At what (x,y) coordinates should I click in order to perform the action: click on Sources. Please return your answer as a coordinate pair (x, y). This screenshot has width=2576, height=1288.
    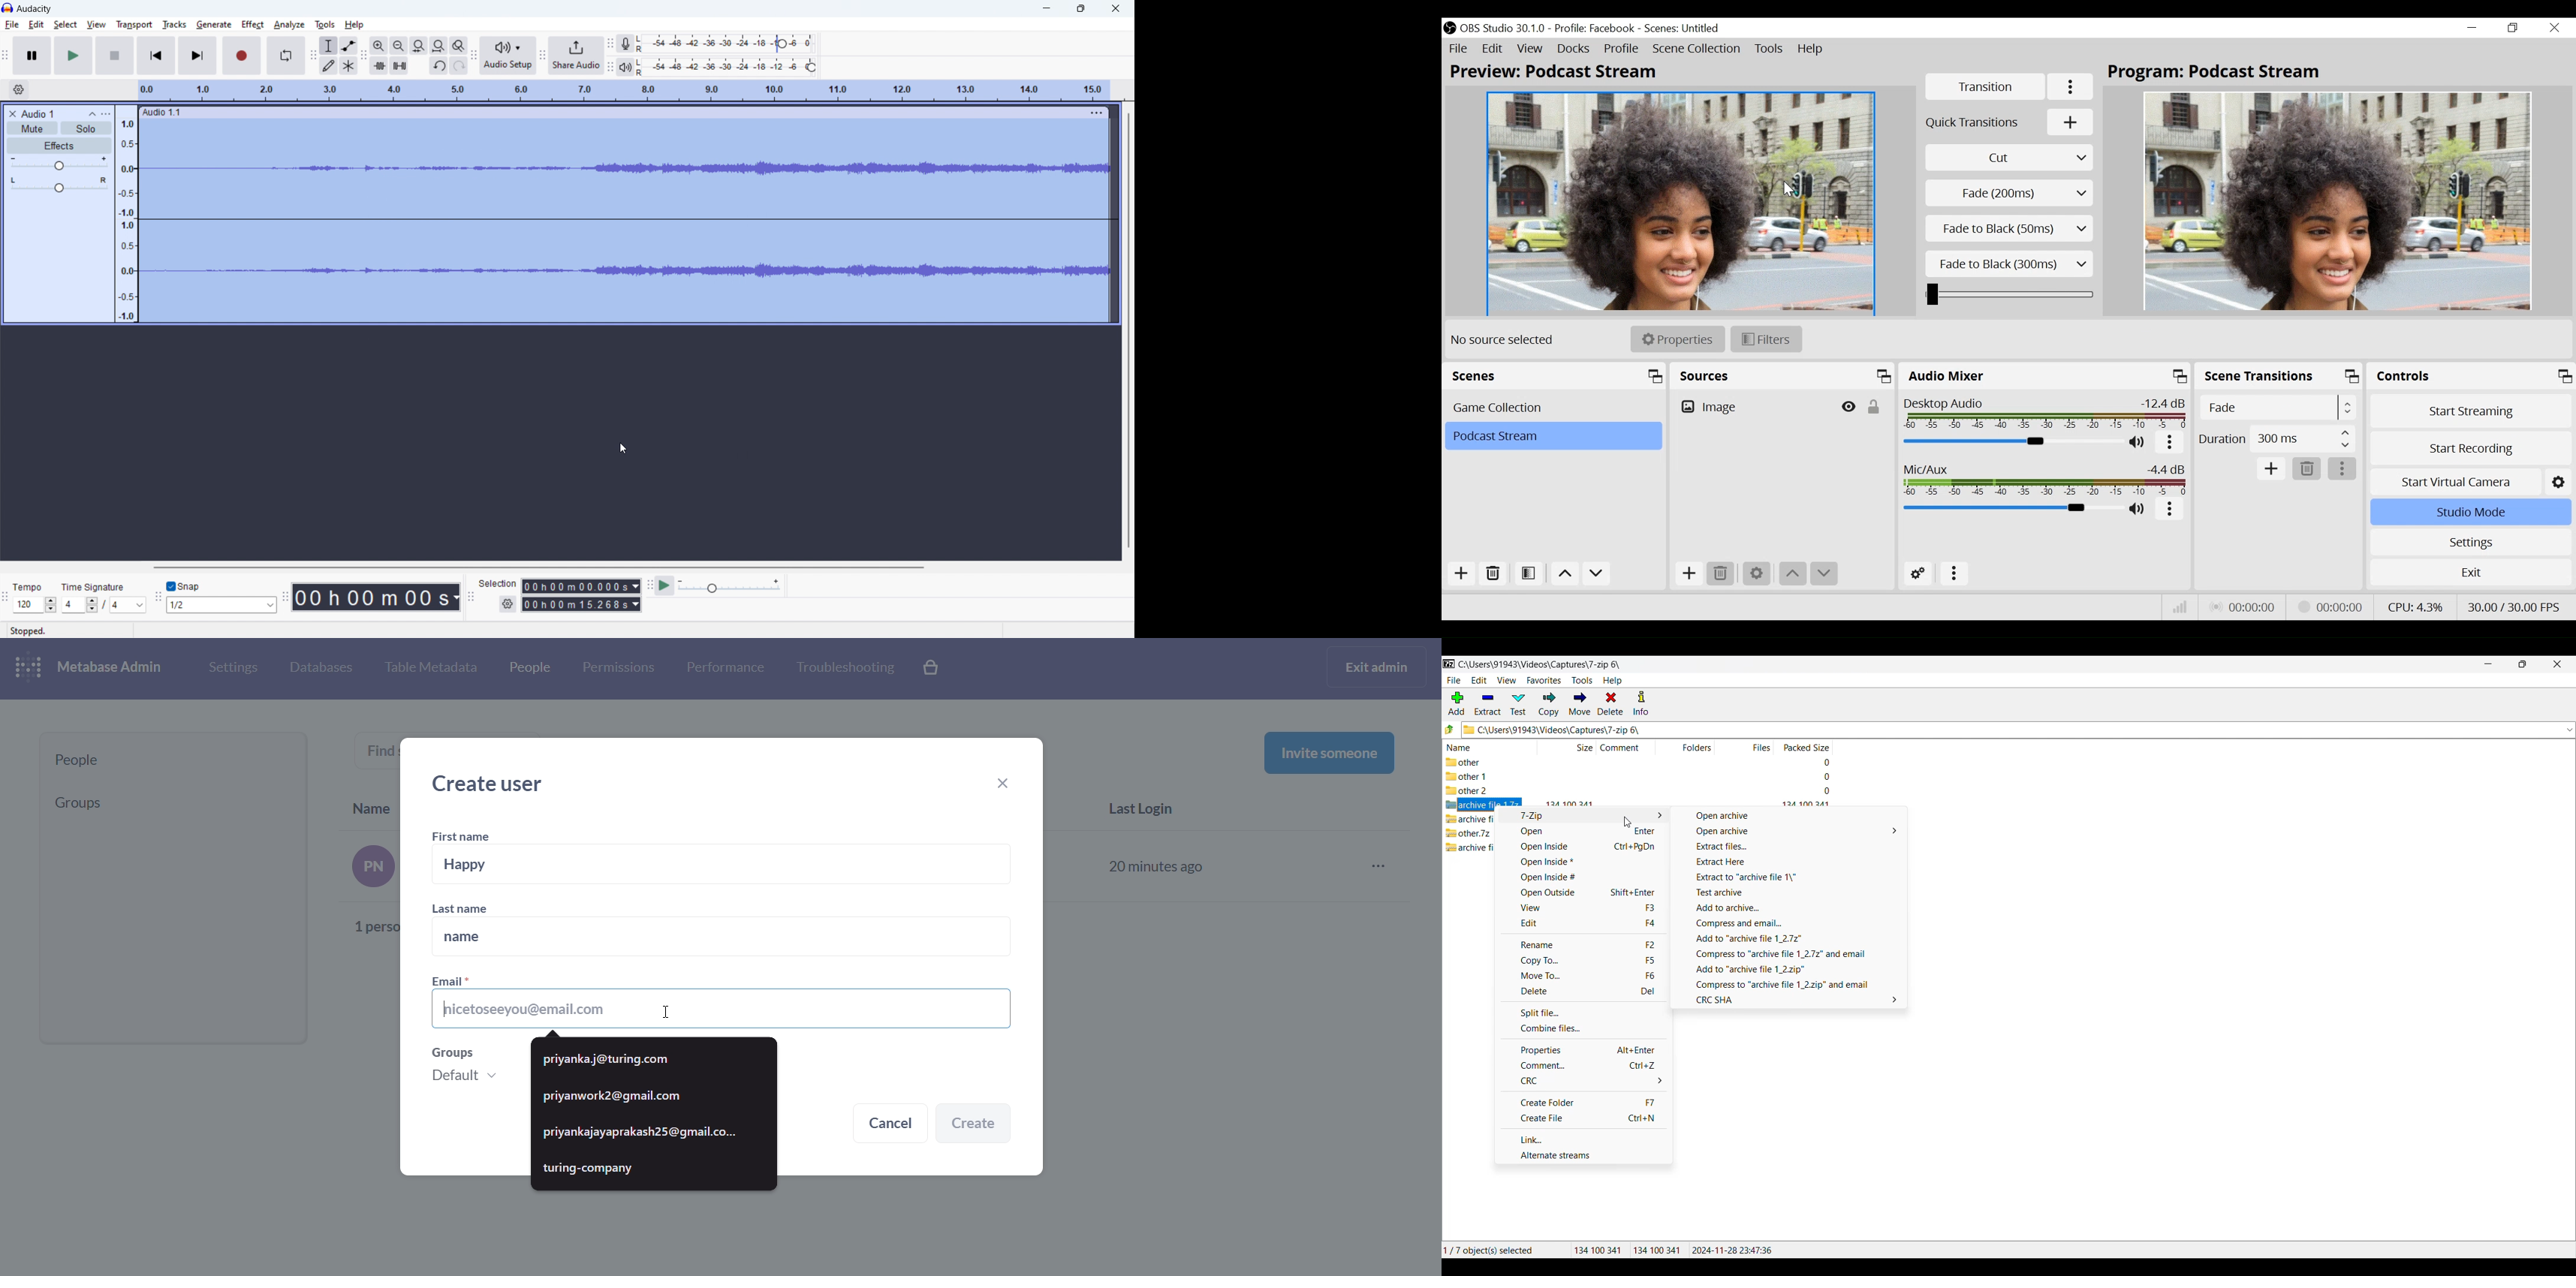
    Looking at the image, I should click on (1781, 376).